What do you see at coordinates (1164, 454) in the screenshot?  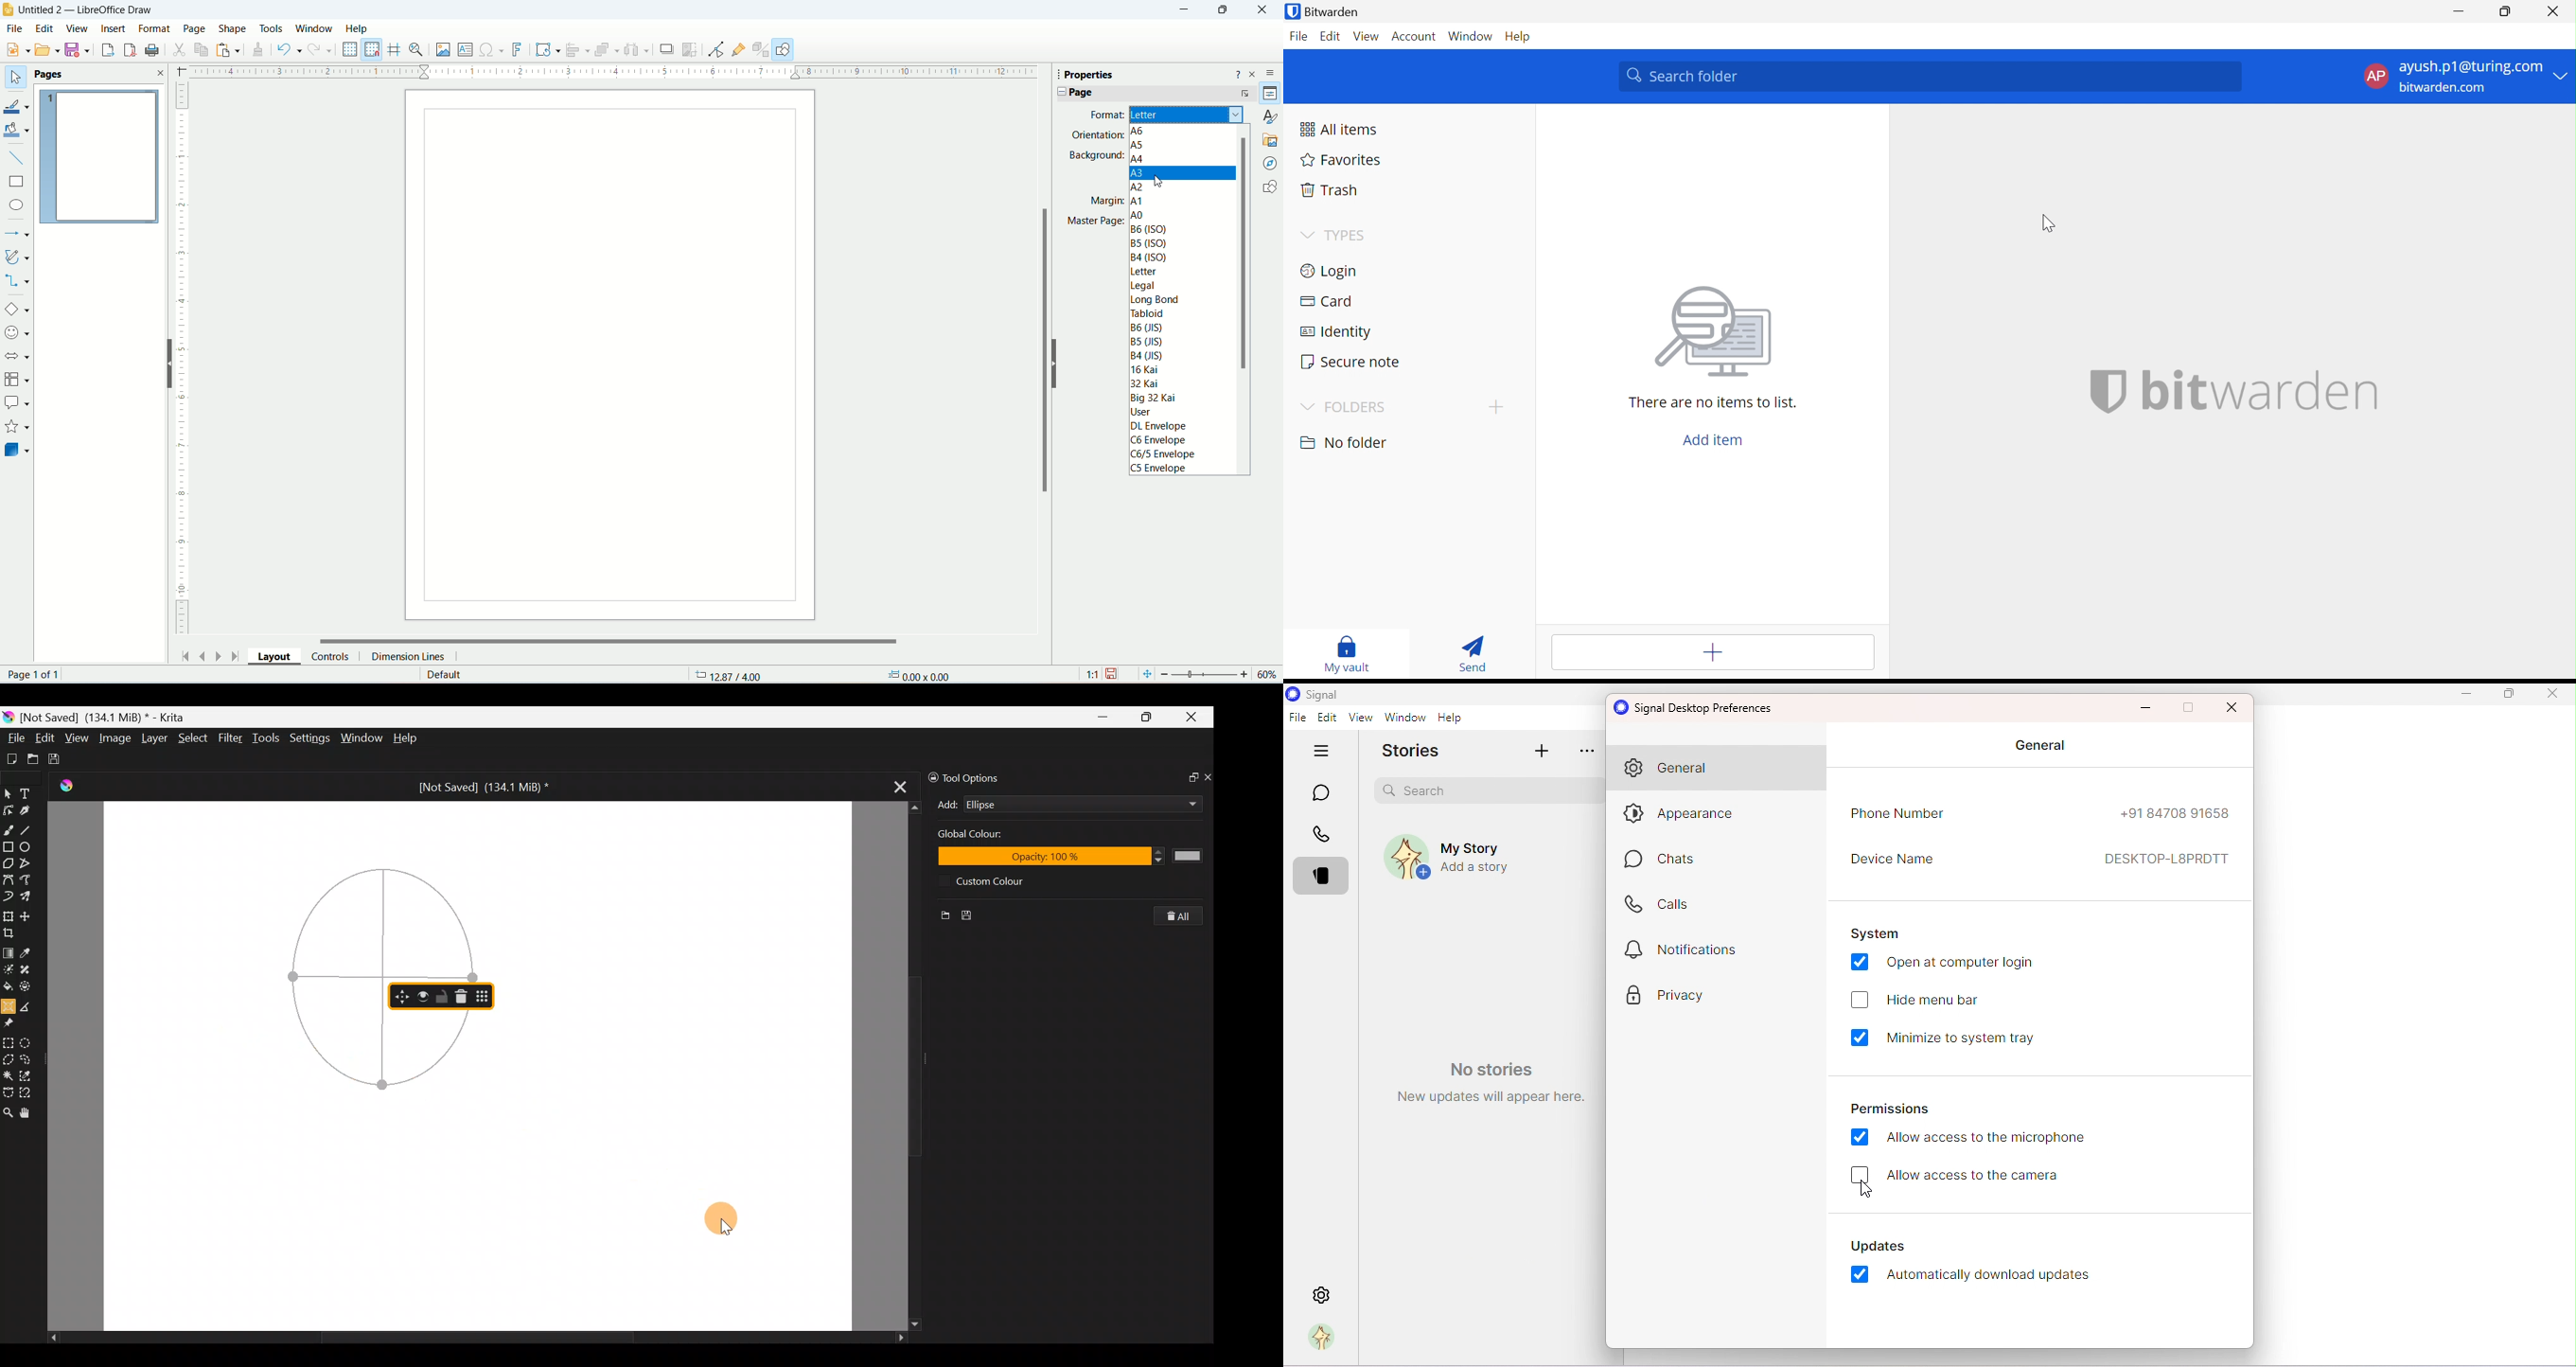 I see `C6/5 envelope` at bounding box center [1164, 454].